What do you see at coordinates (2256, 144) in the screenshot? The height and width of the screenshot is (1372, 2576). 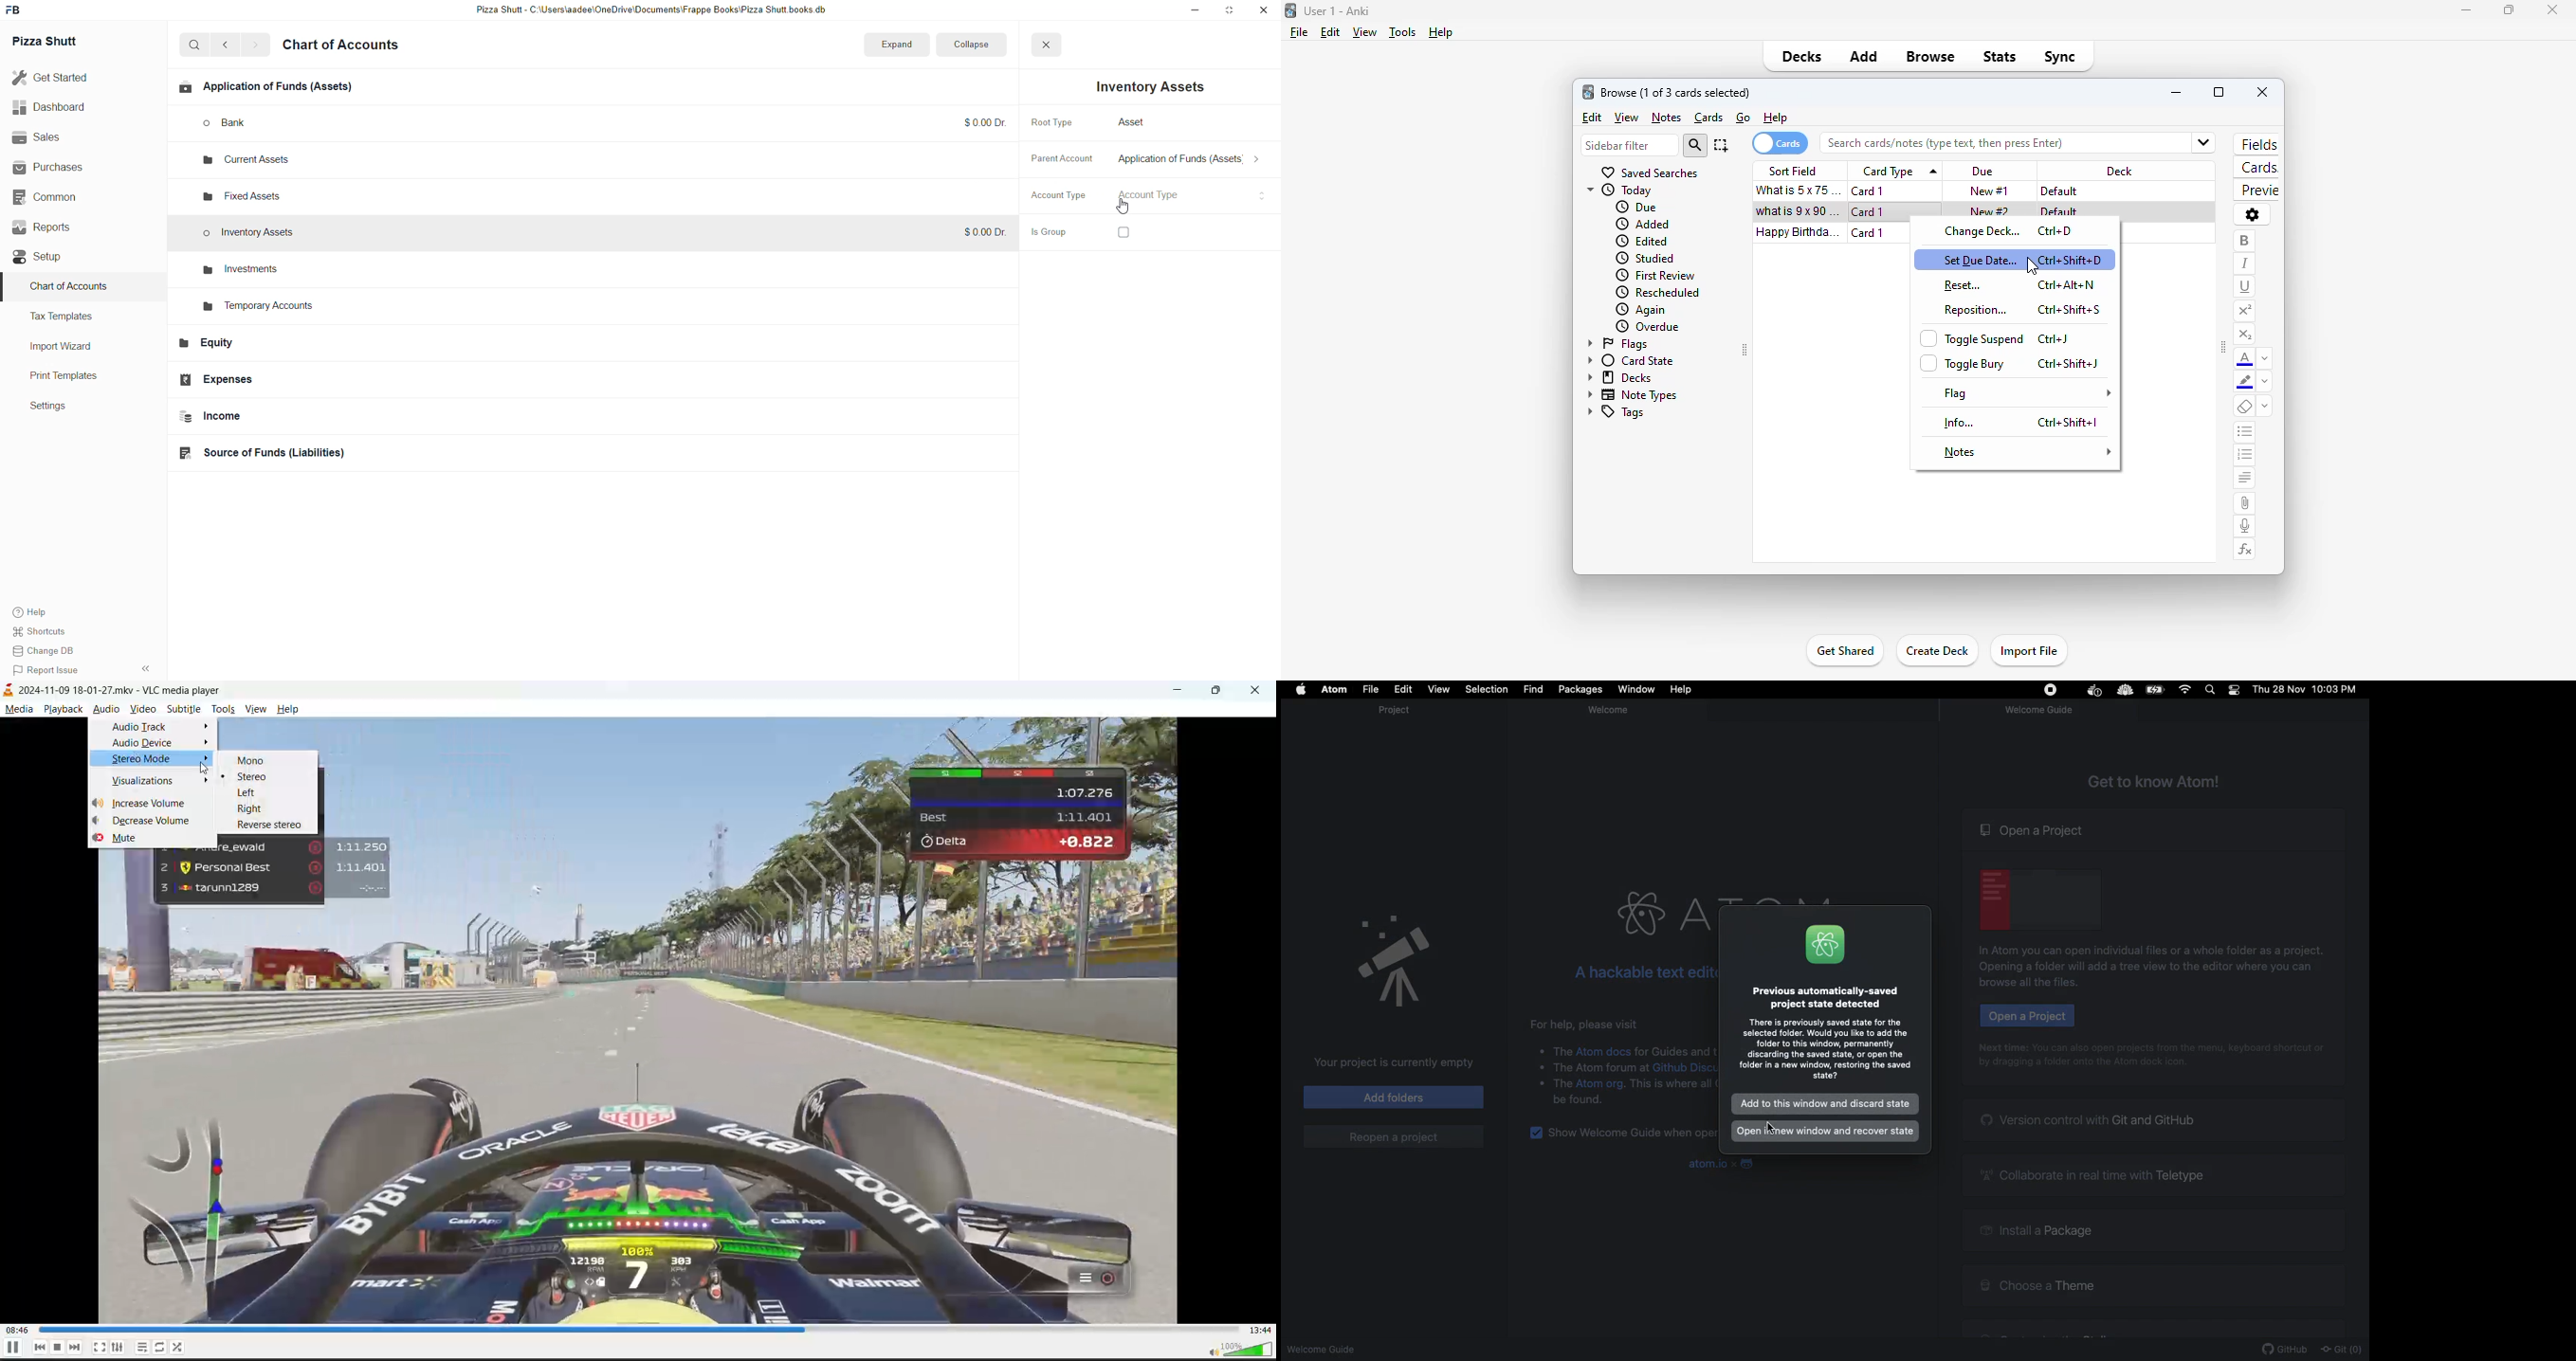 I see `fields` at bounding box center [2256, 144].